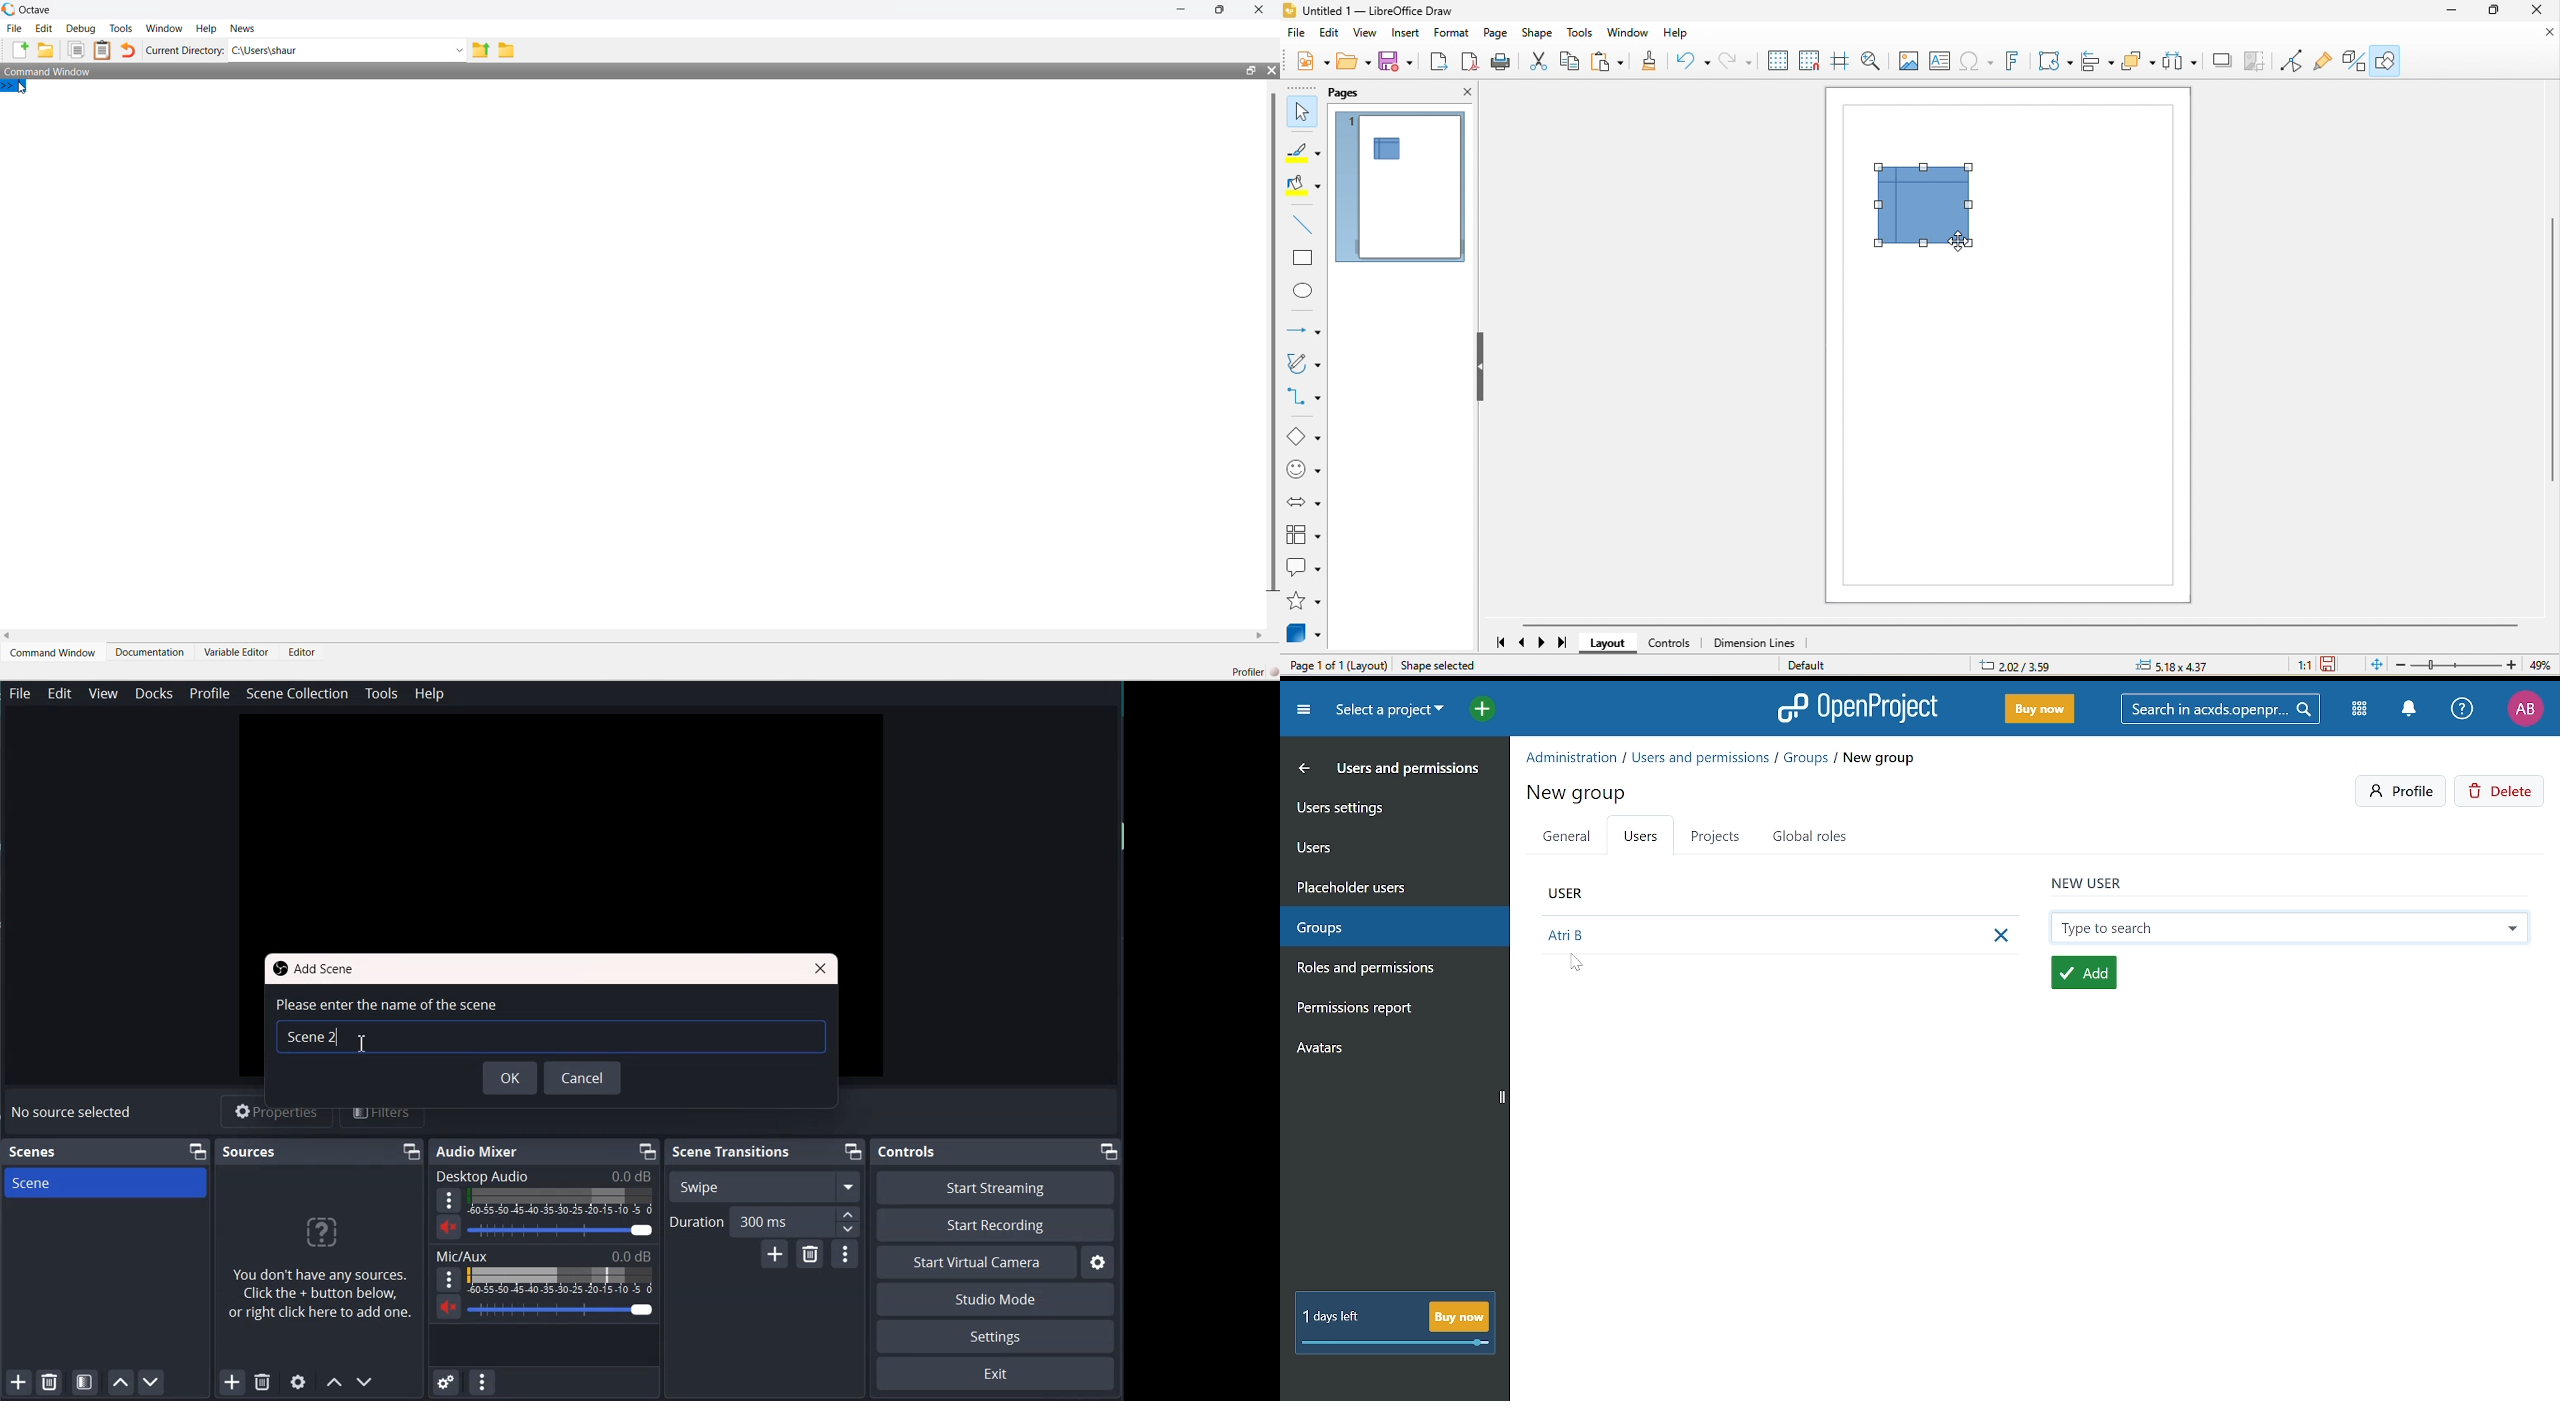  What do you see at coordinates (1438, 62) in the screenshot?
I see `export` at bounding box center [1438, 62].